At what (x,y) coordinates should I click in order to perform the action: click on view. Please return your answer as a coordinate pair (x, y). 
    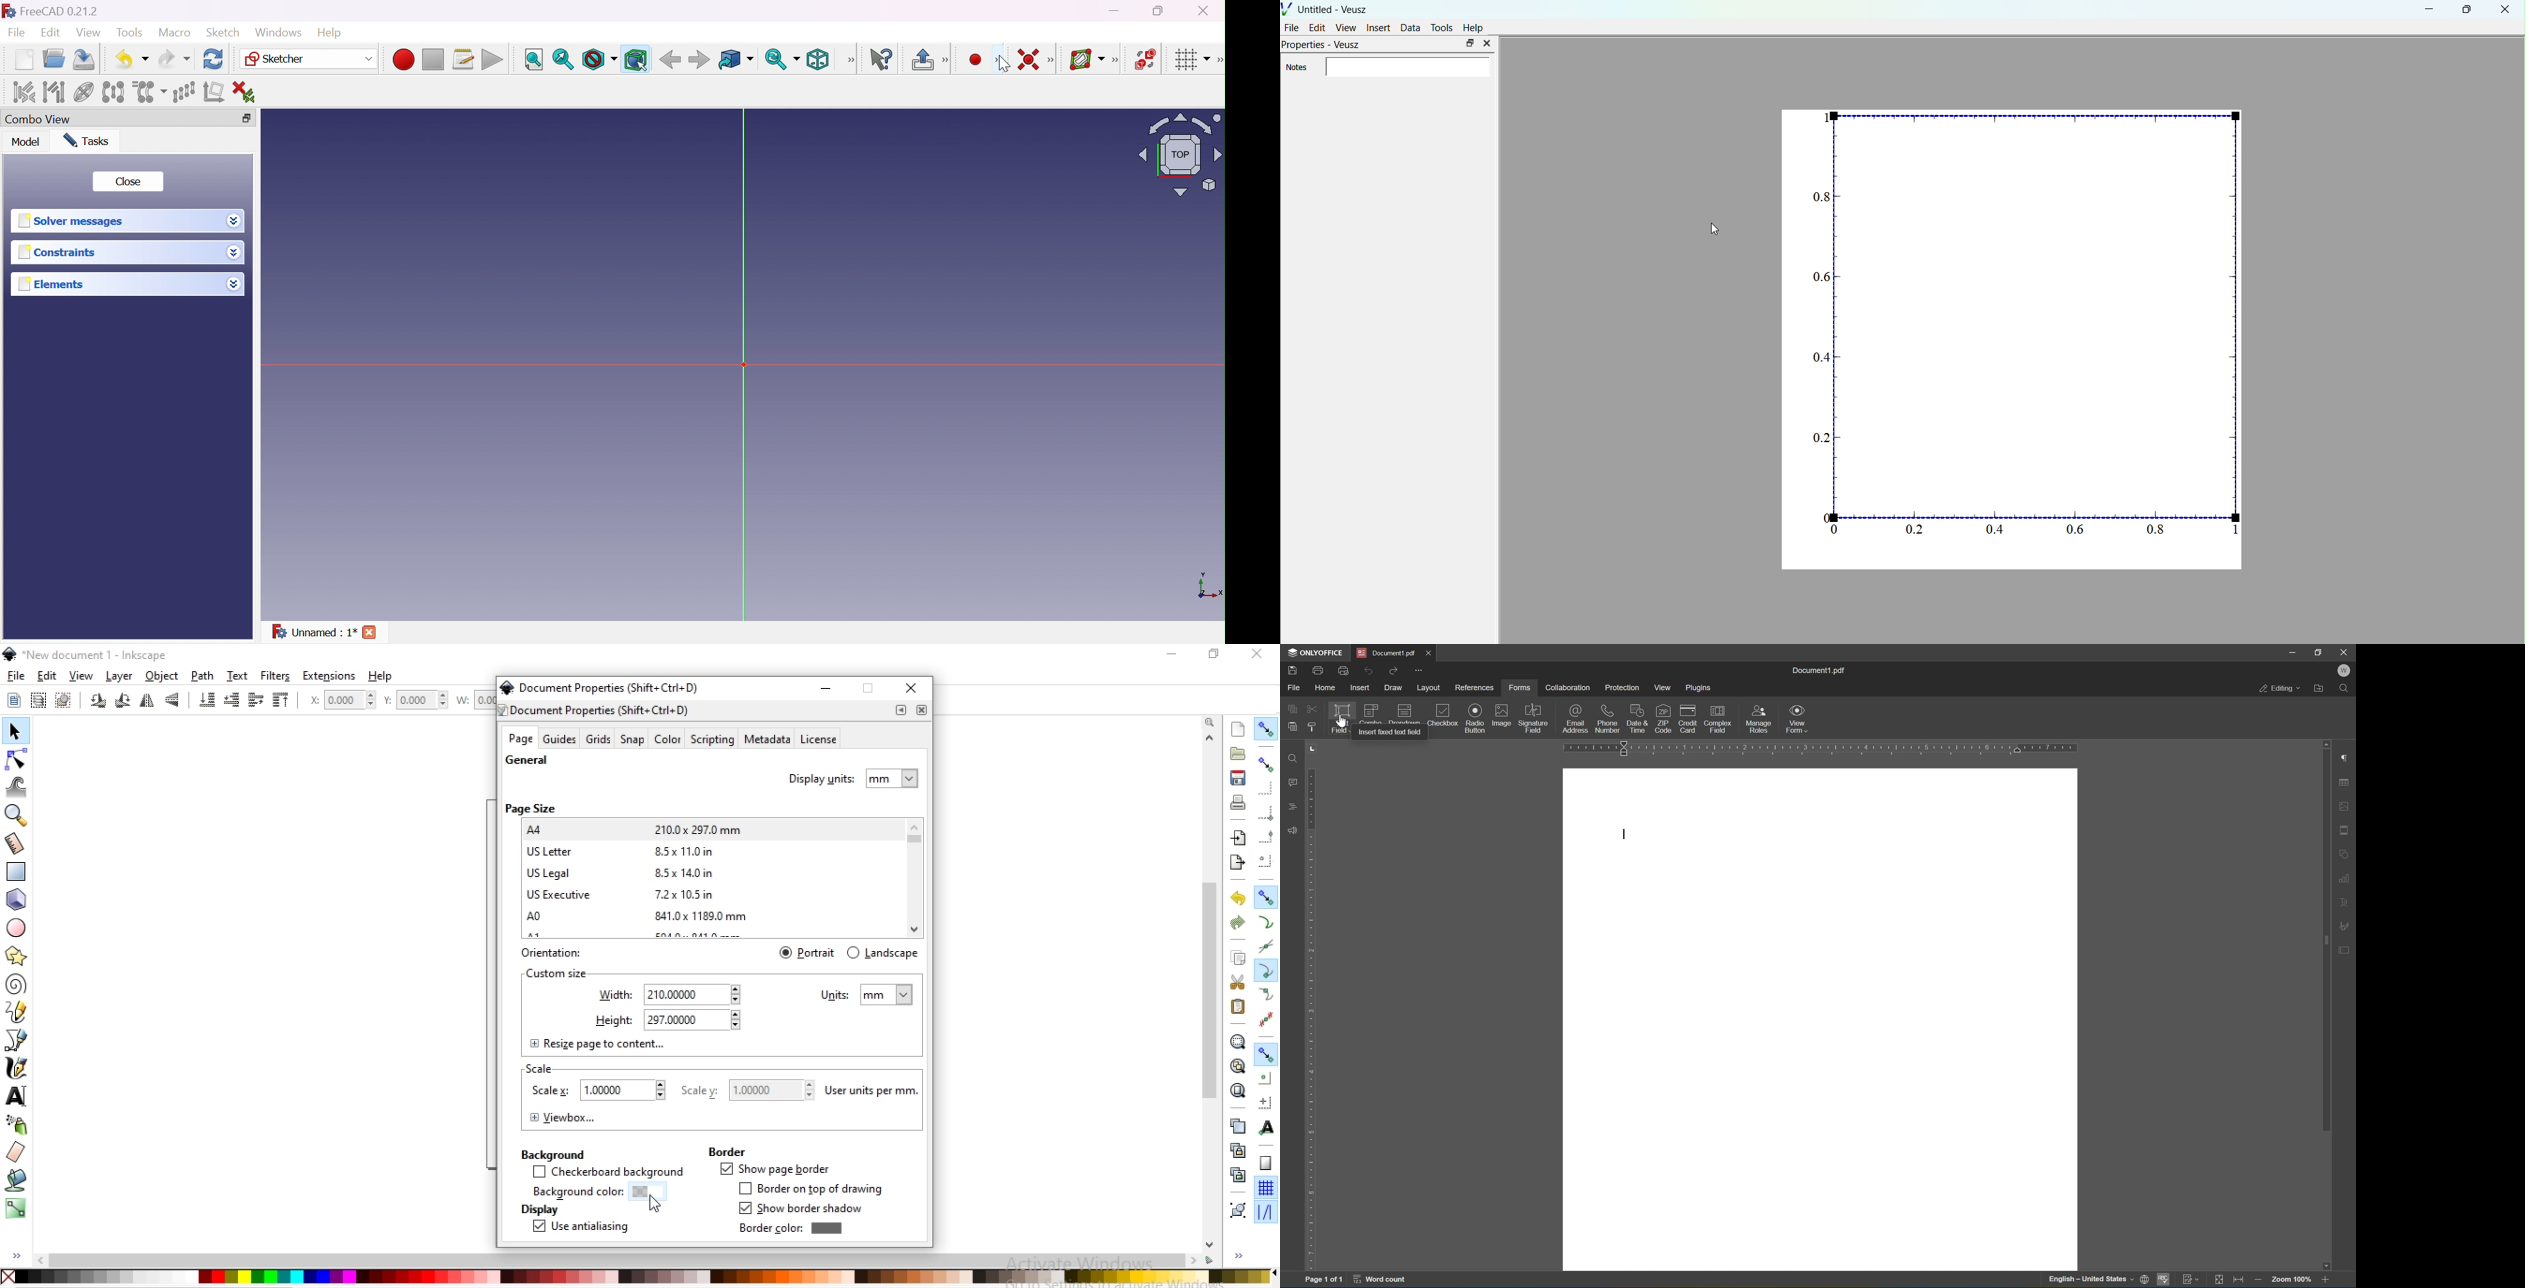
    Looking at the image, I should click on (1661, 686).